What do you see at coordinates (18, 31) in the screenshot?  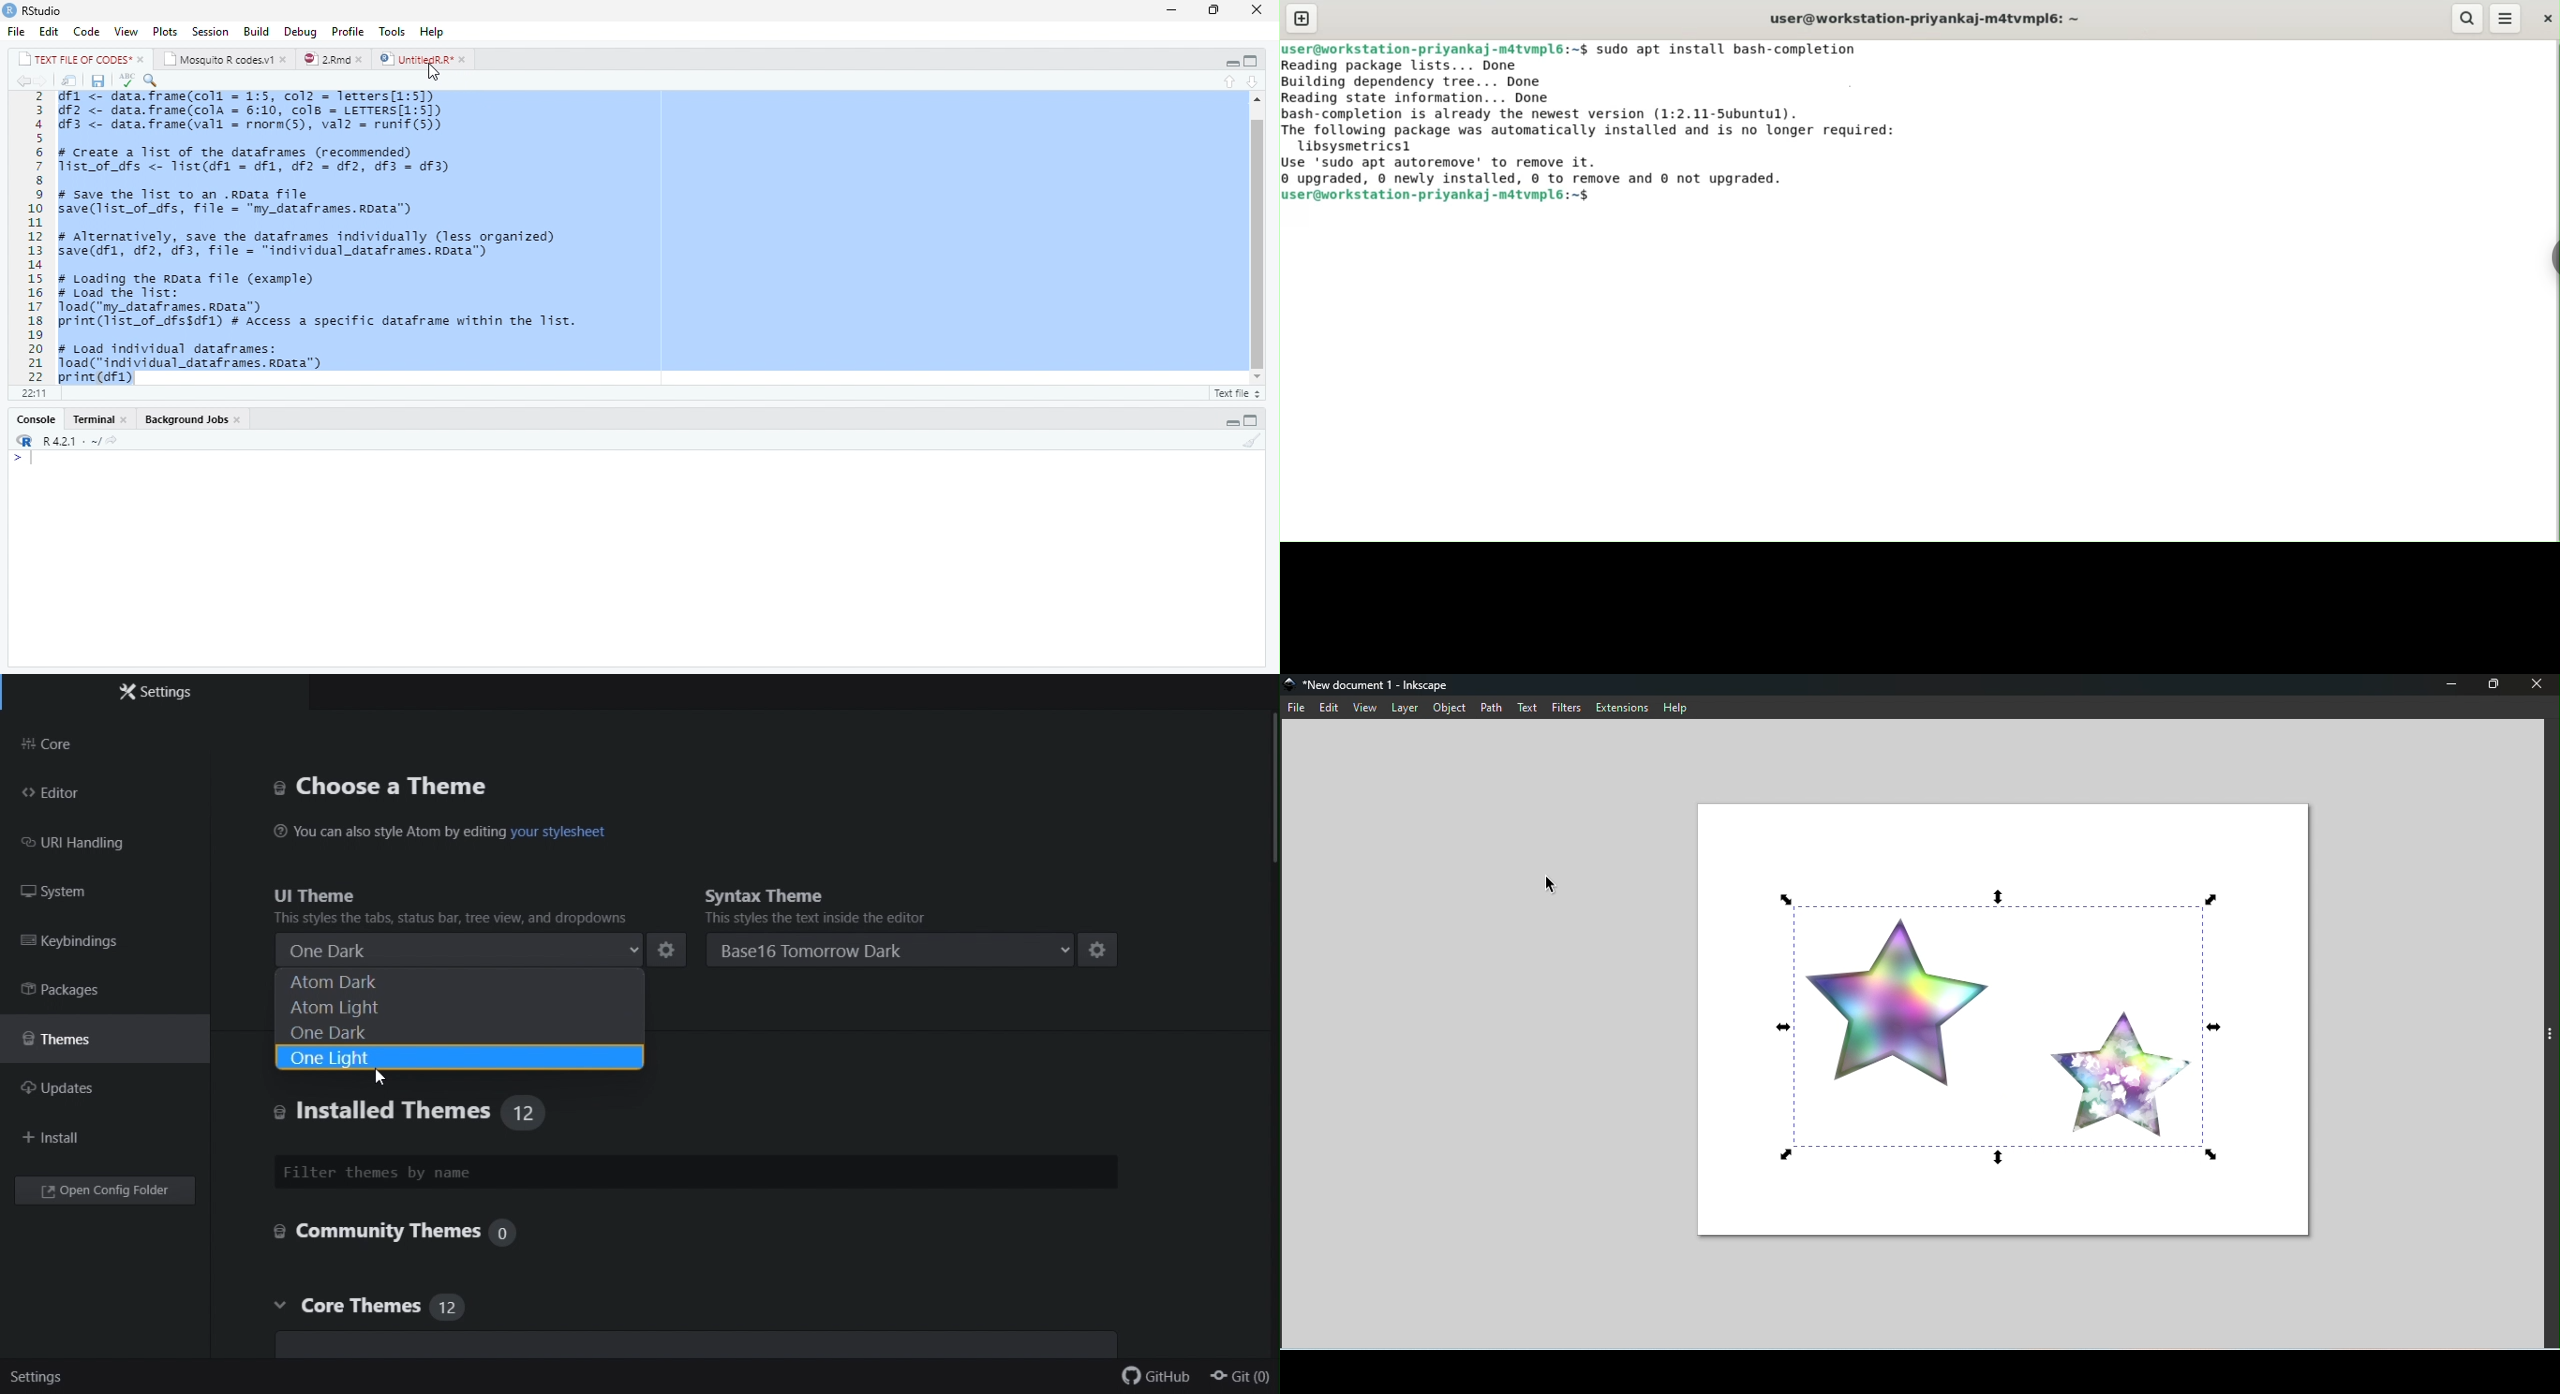 I see `File` at bounding box center [18, 31].